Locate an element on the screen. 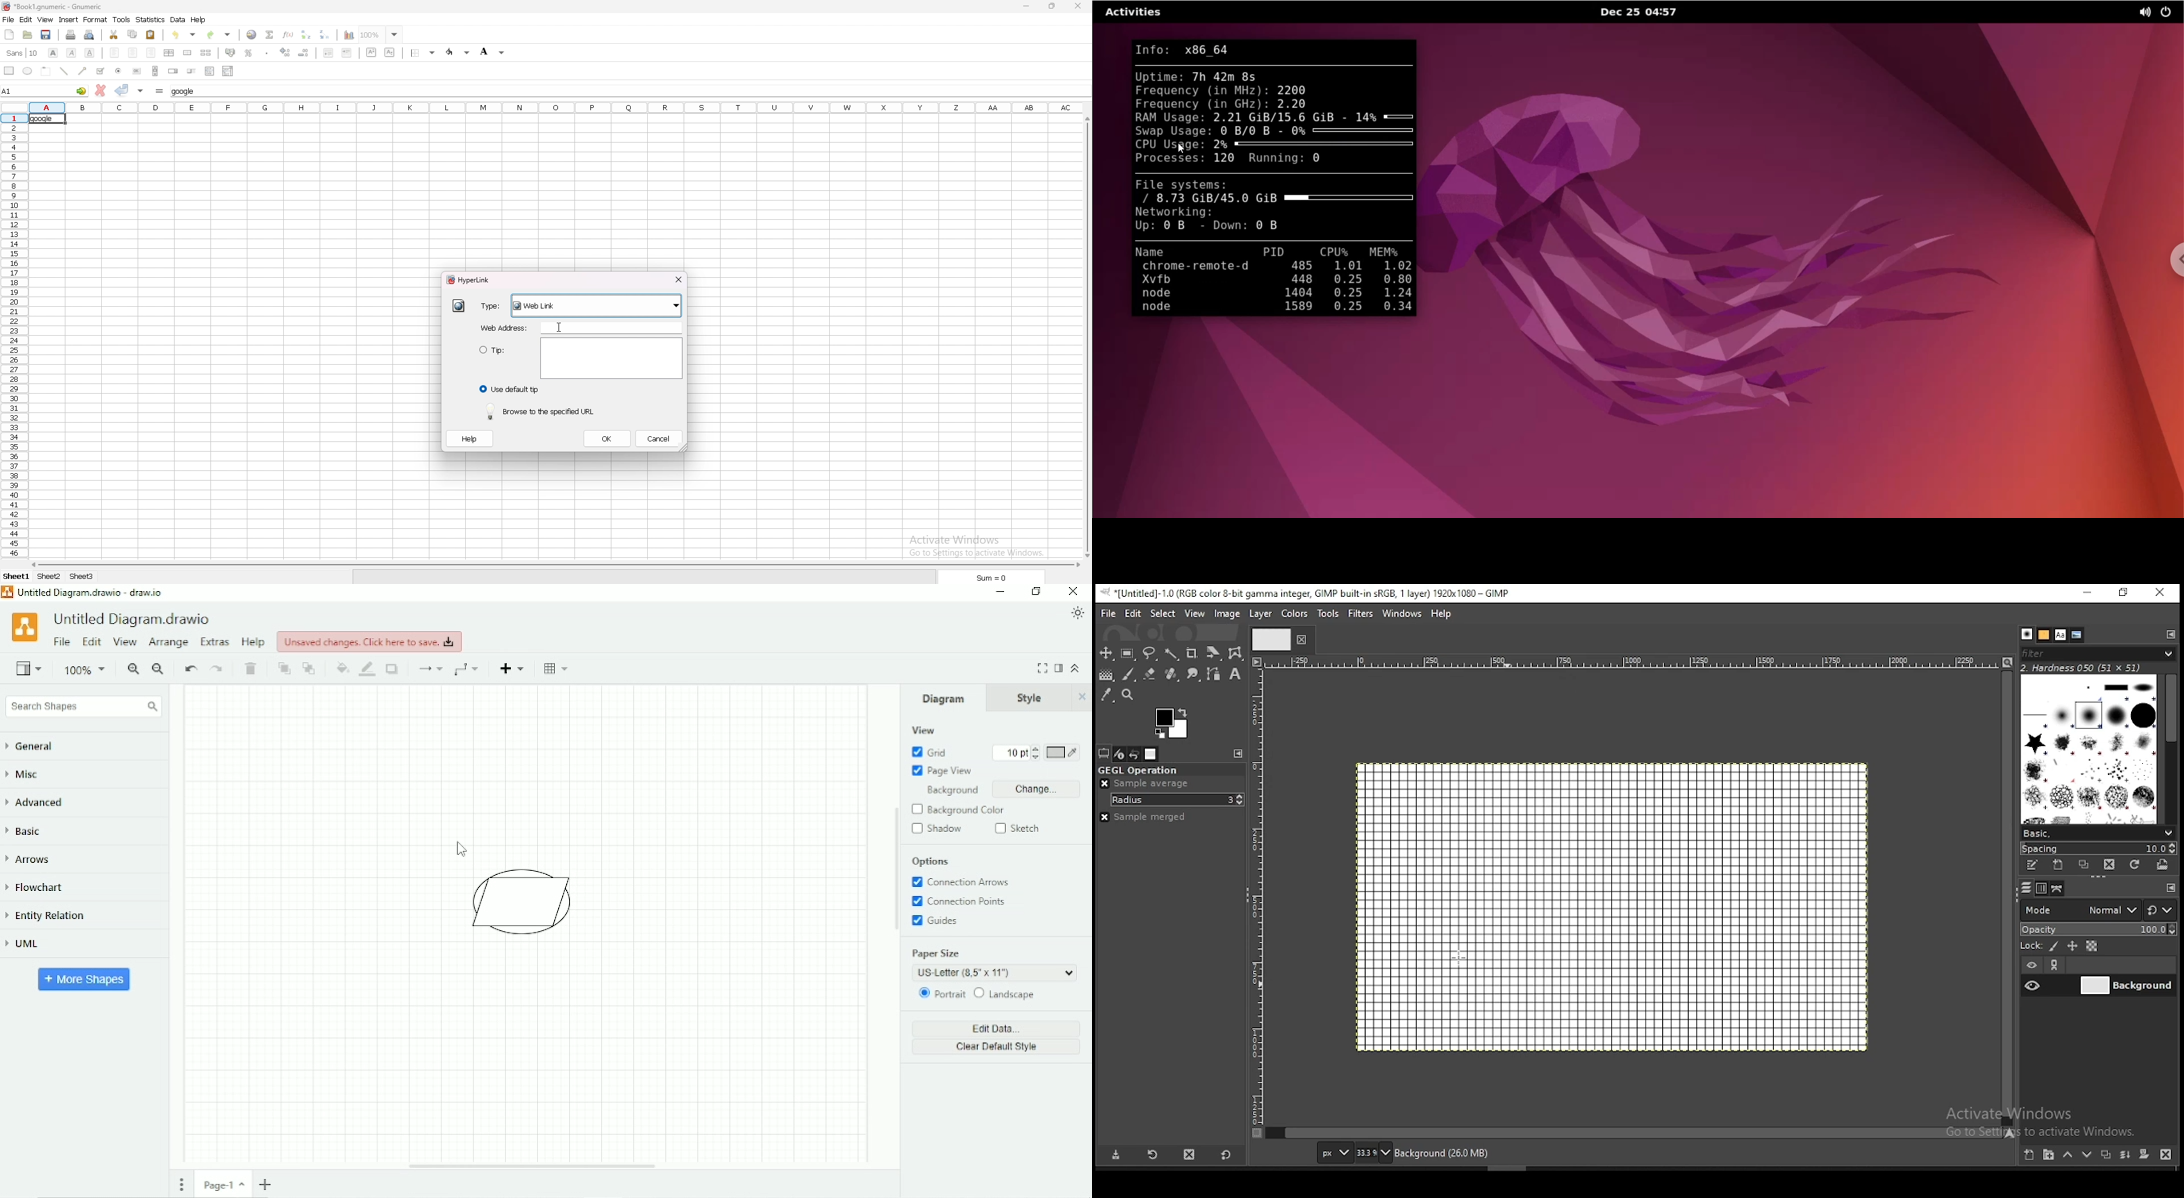 The image size is (2184, 1204). restore to defaults is located at coordinates (1228, 1155).